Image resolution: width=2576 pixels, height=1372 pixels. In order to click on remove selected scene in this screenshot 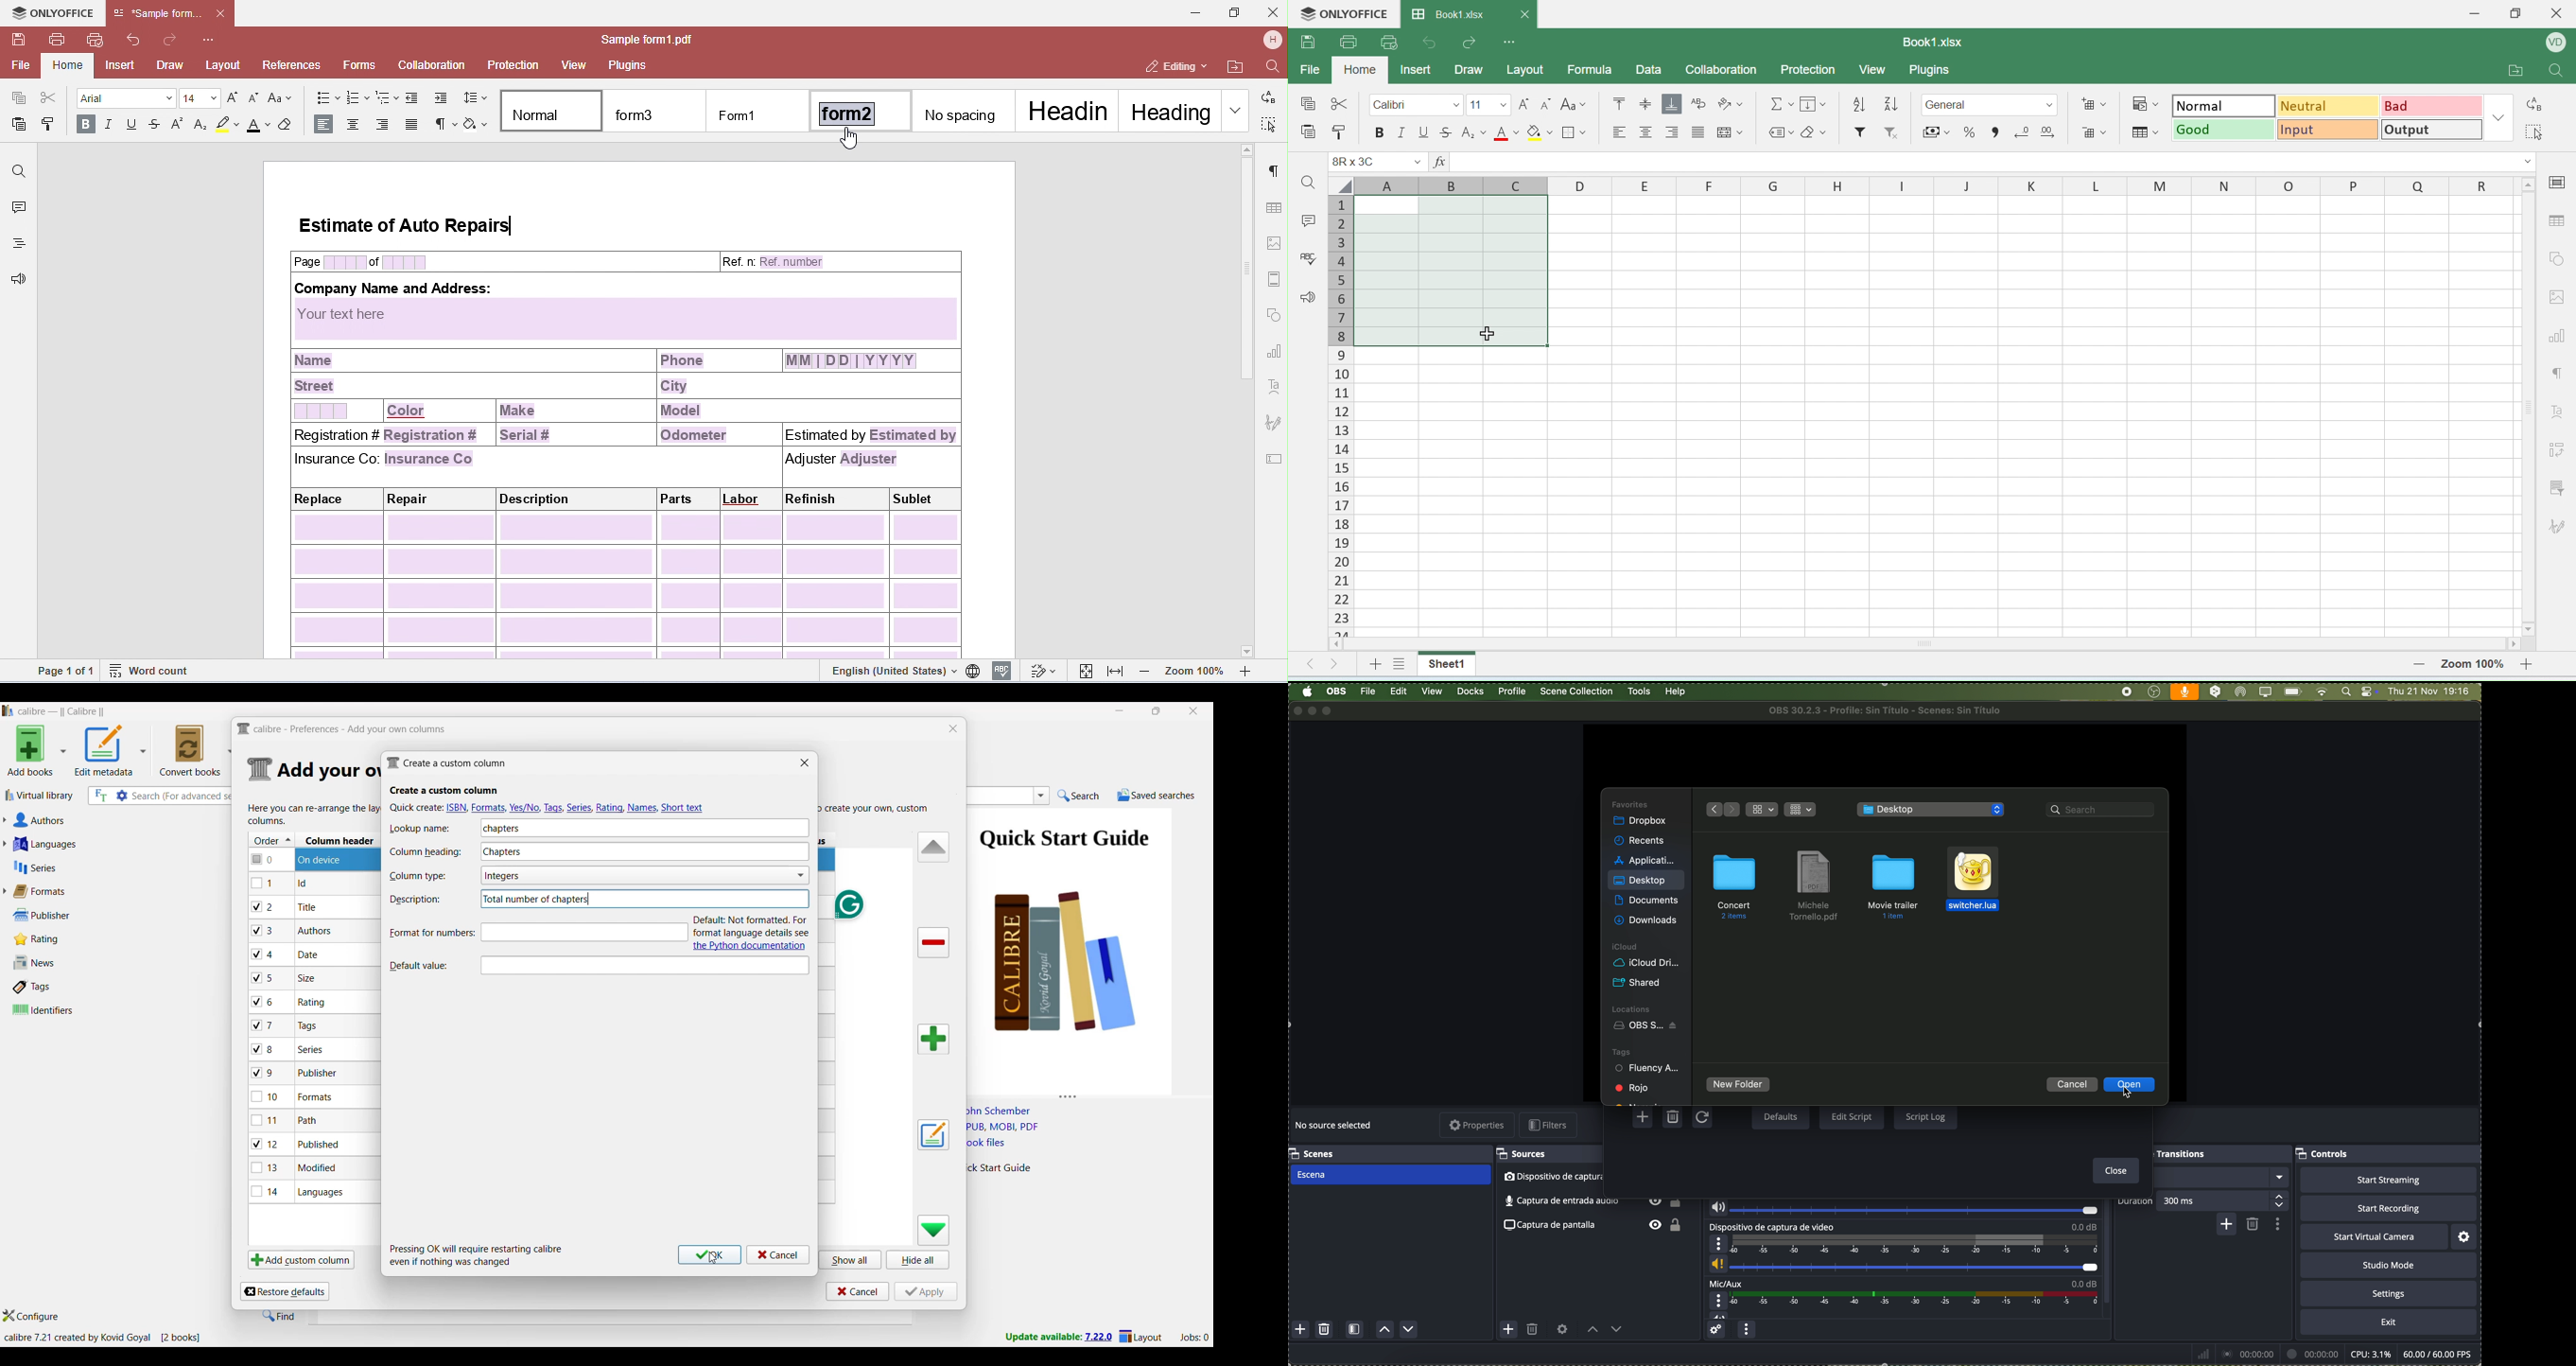, I will do `click(1325, 1330)`.